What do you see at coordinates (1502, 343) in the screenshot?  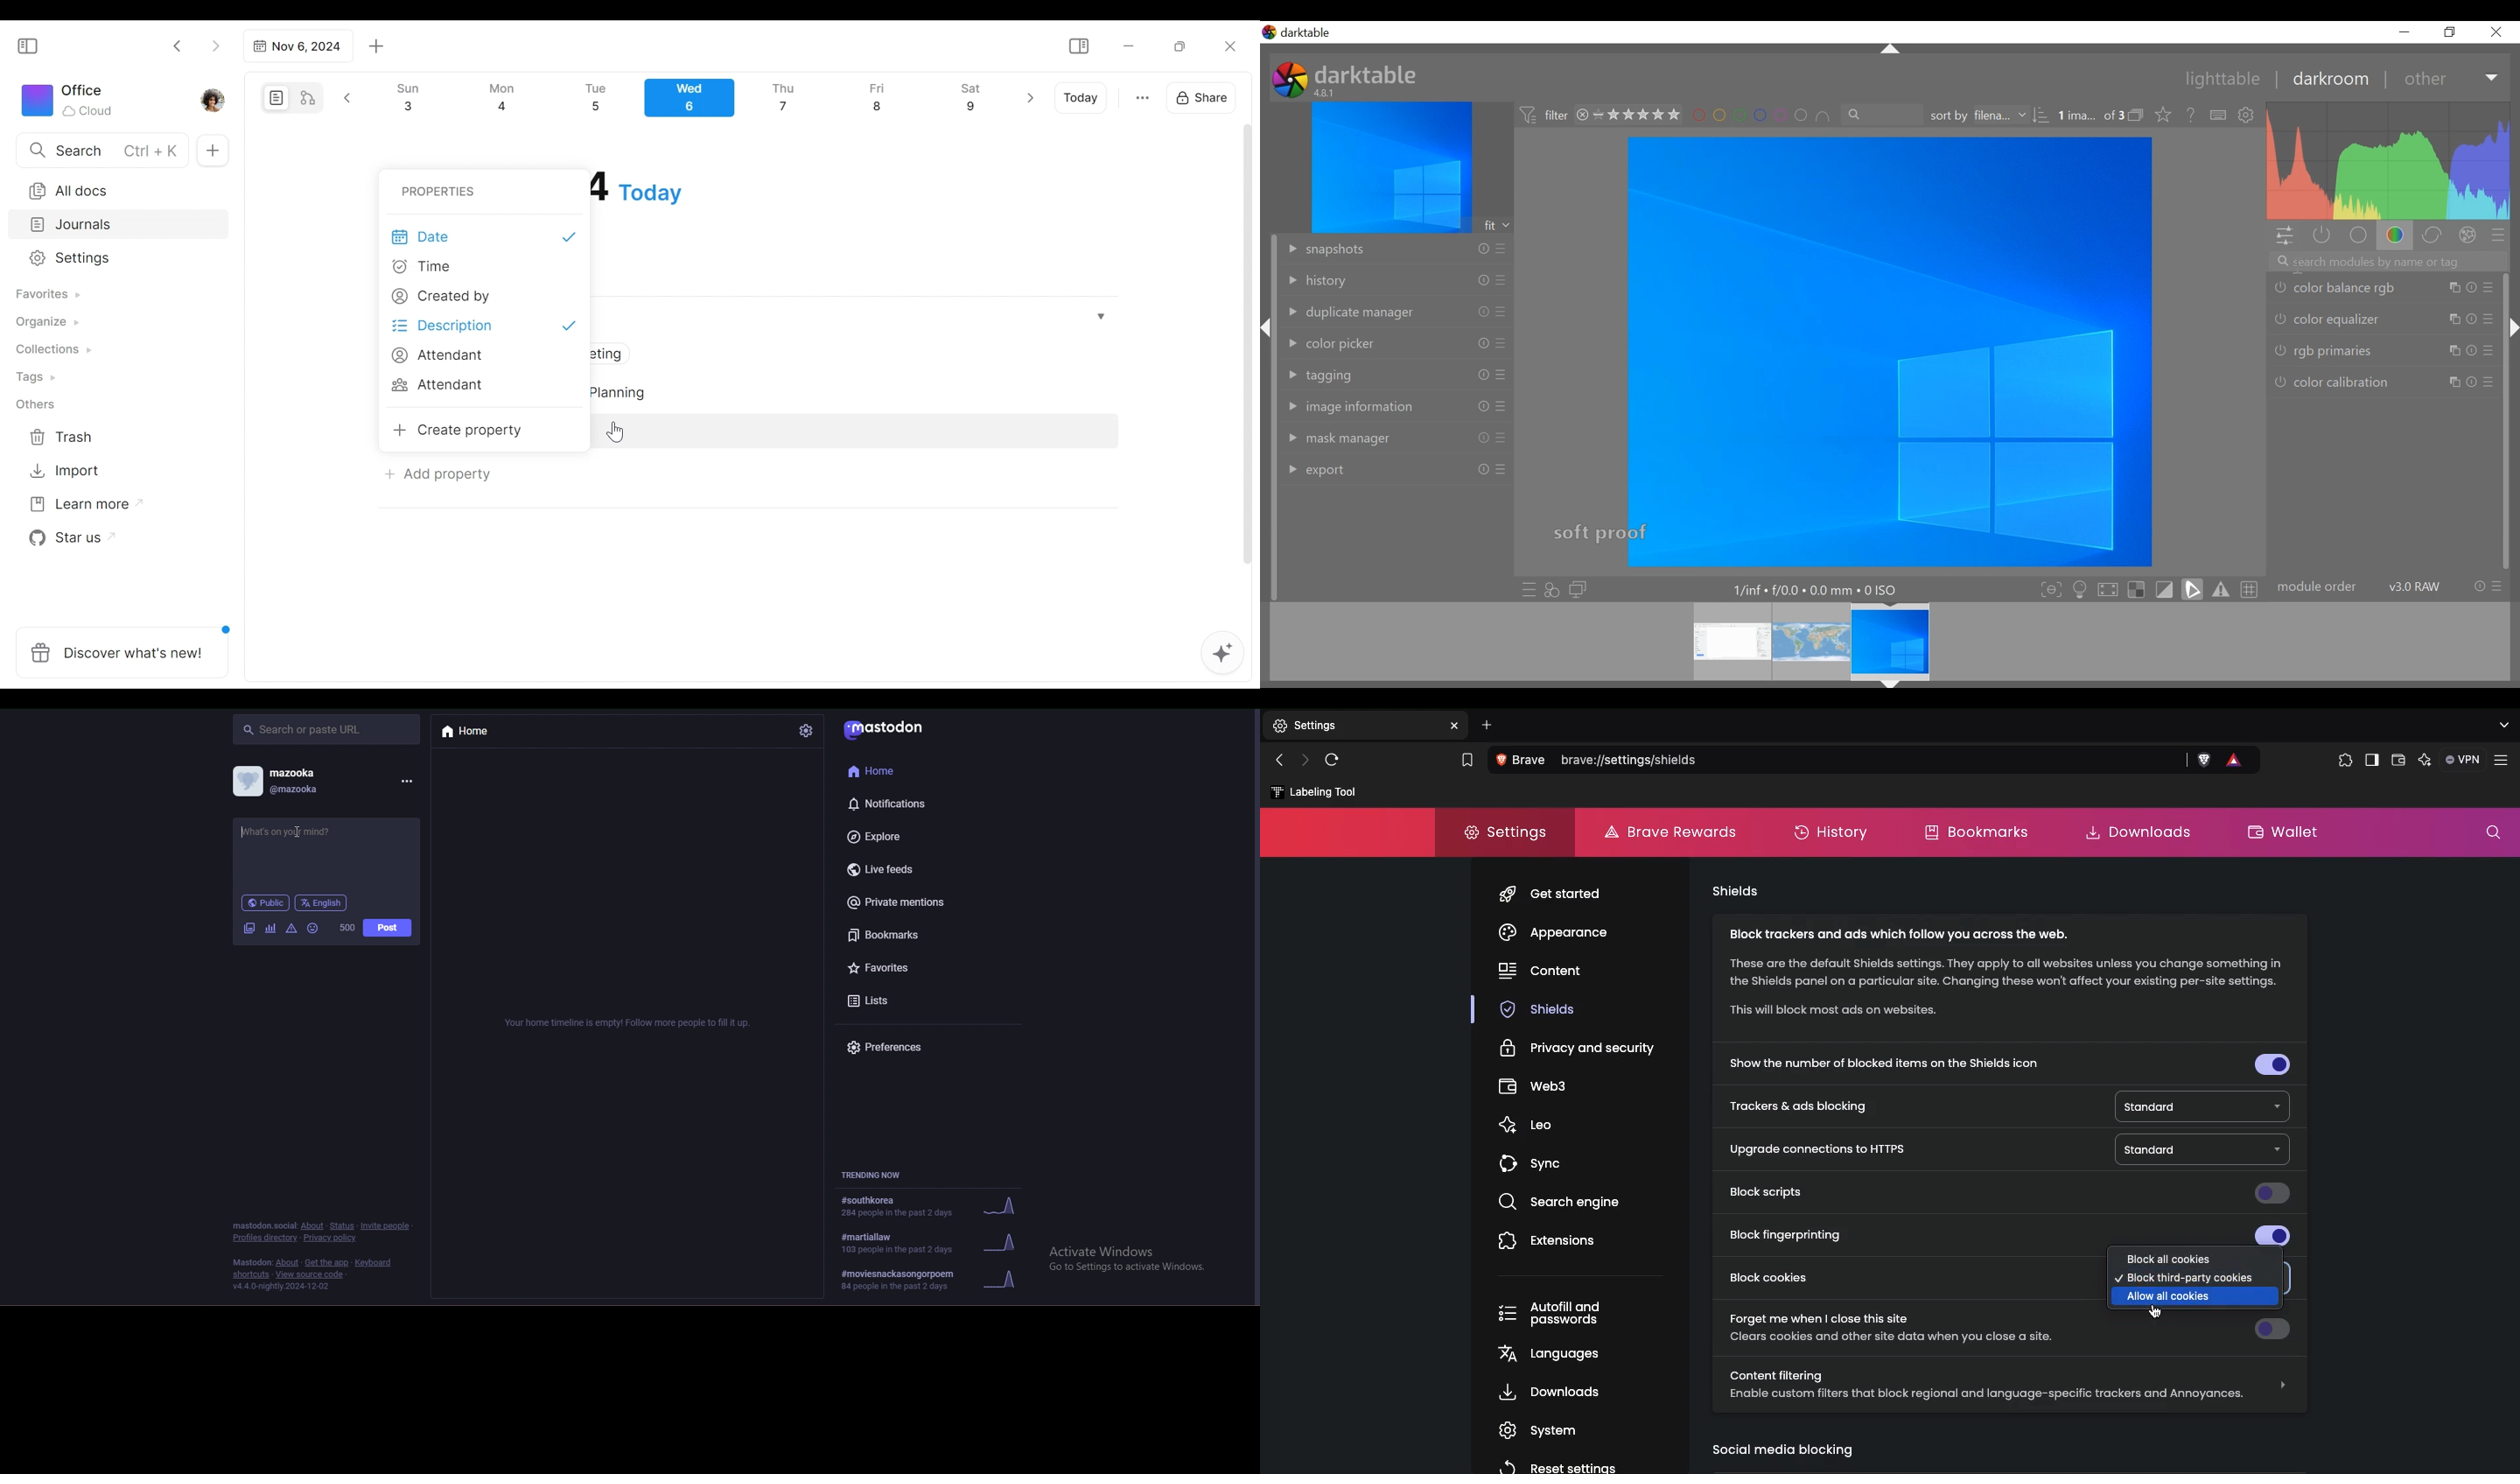 I see `presets` at bounding box center [1502, 343].